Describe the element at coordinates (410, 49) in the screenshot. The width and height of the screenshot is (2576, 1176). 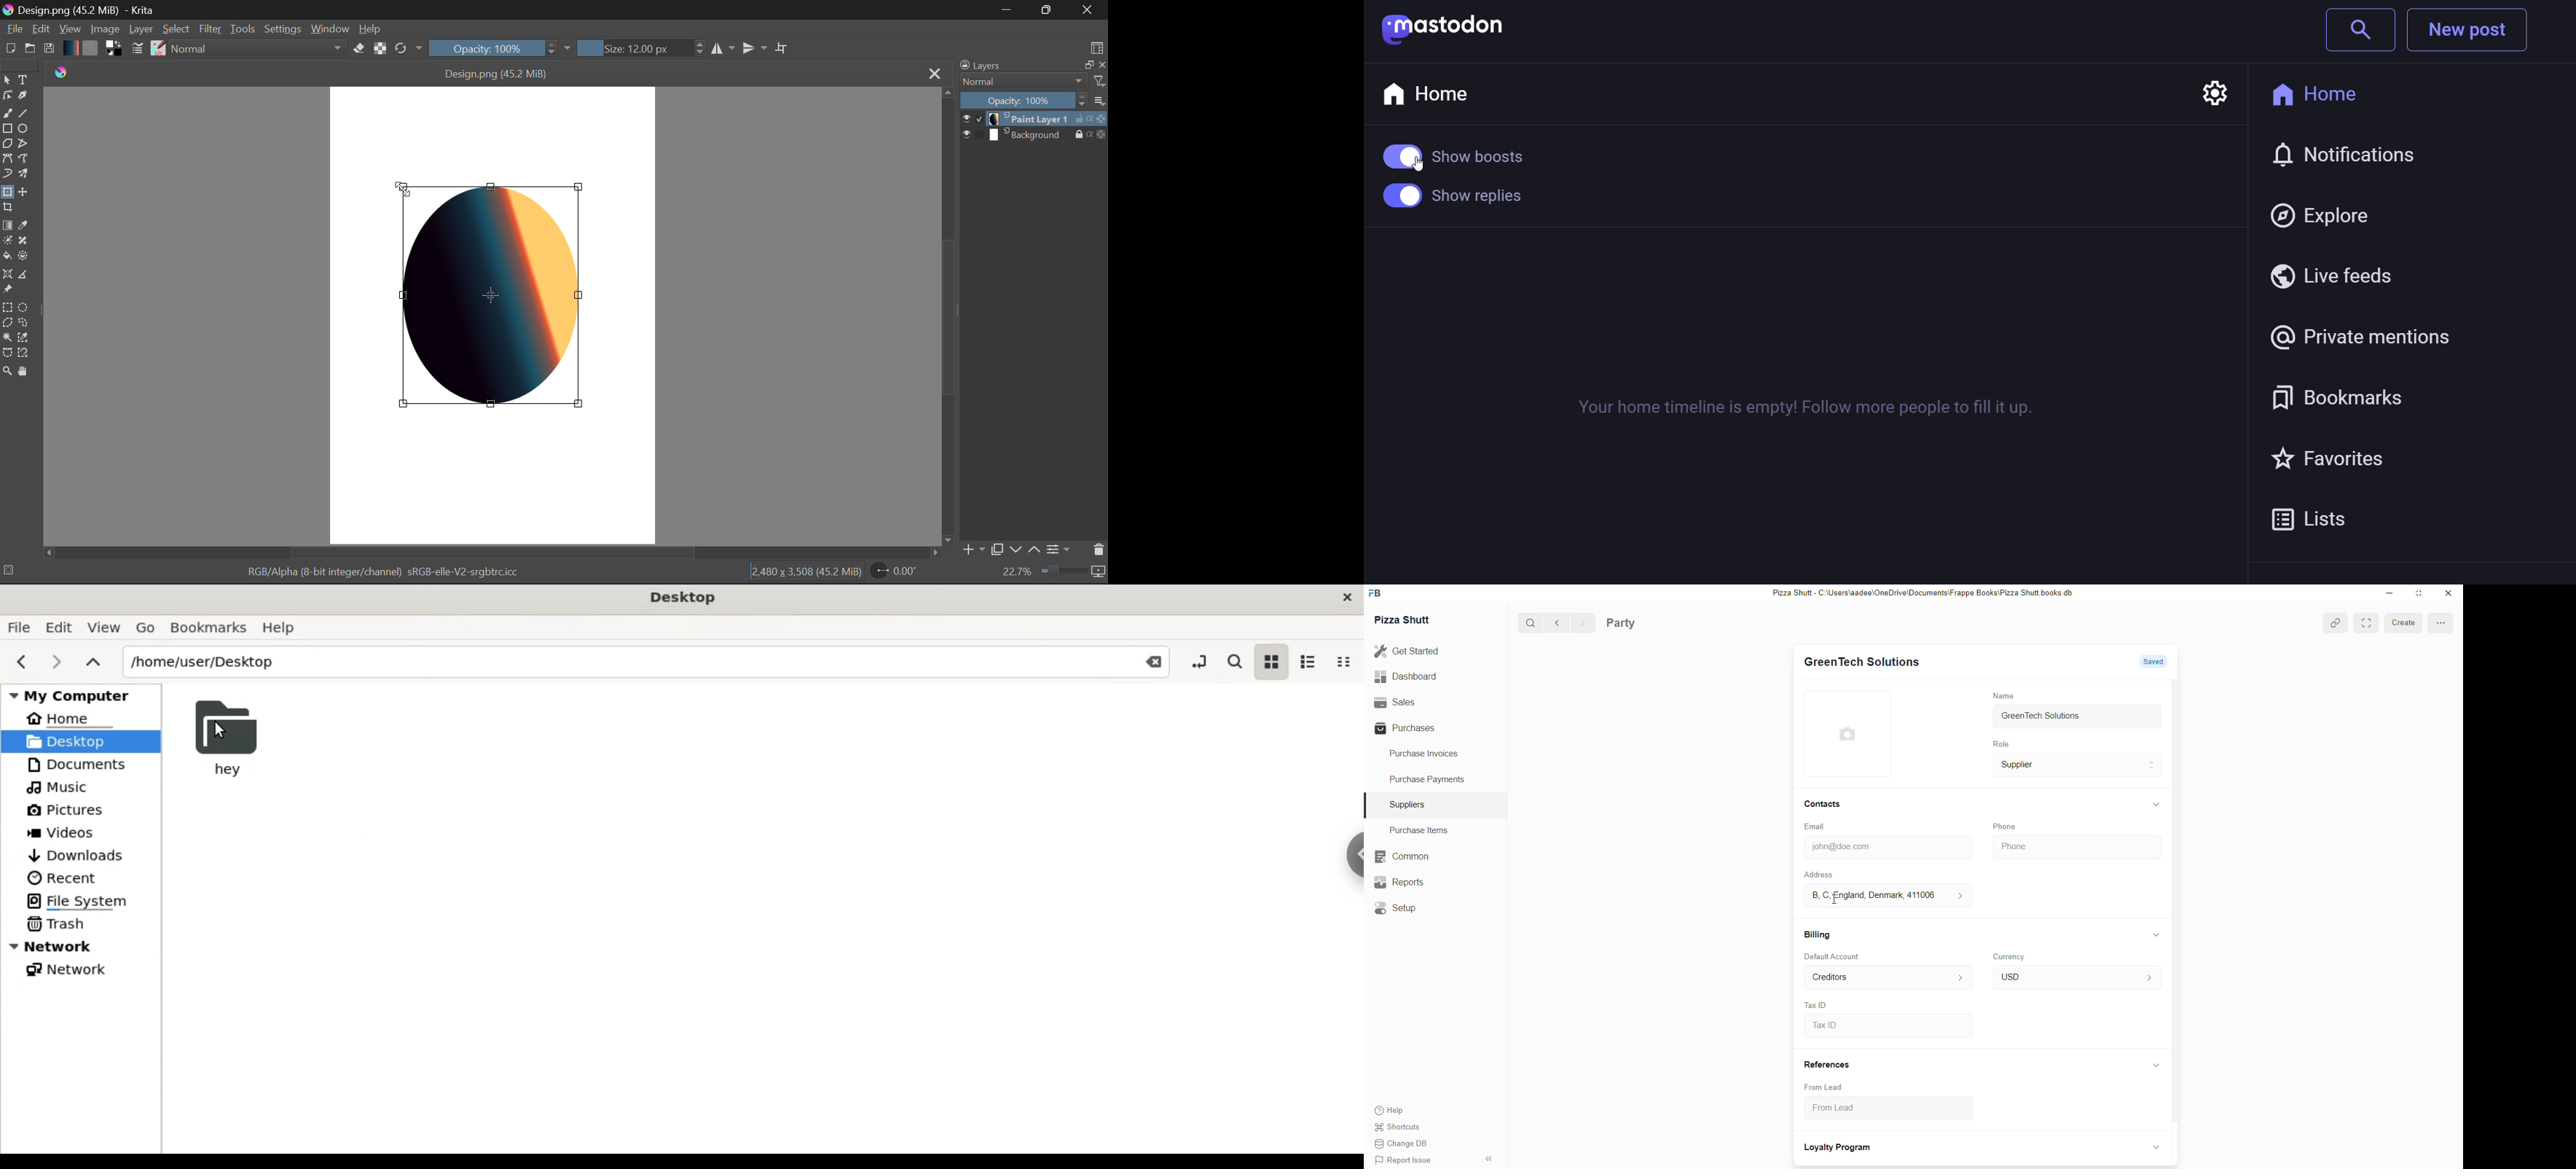
I see `Rotate` at that location.